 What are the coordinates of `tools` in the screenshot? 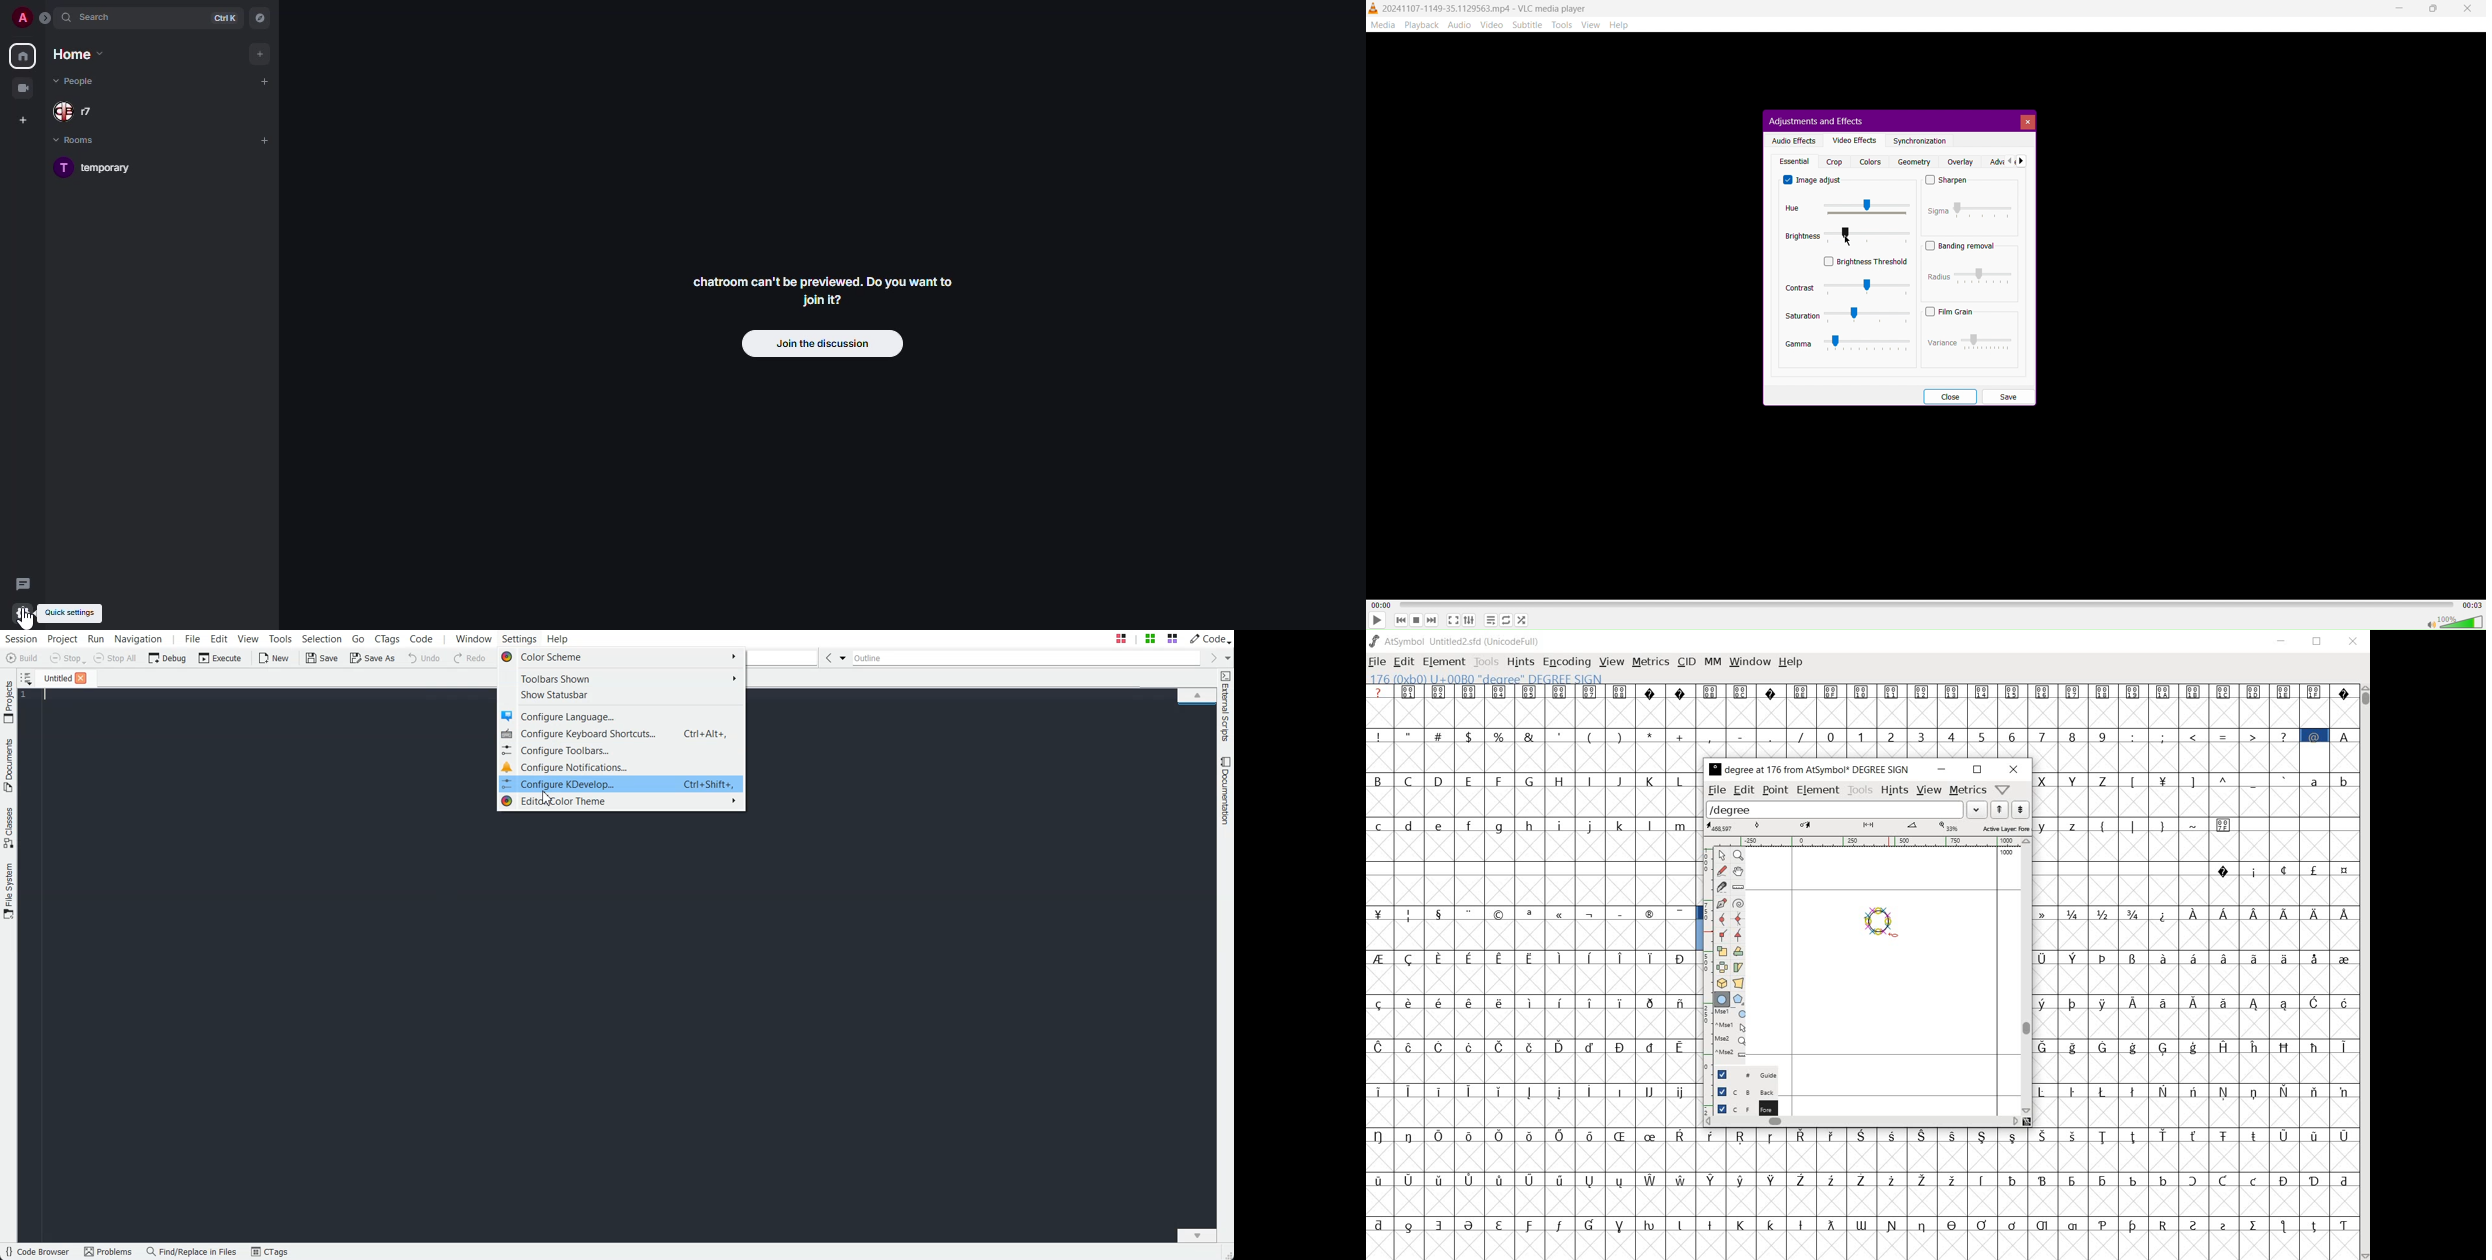 It's located at (1486, 661).